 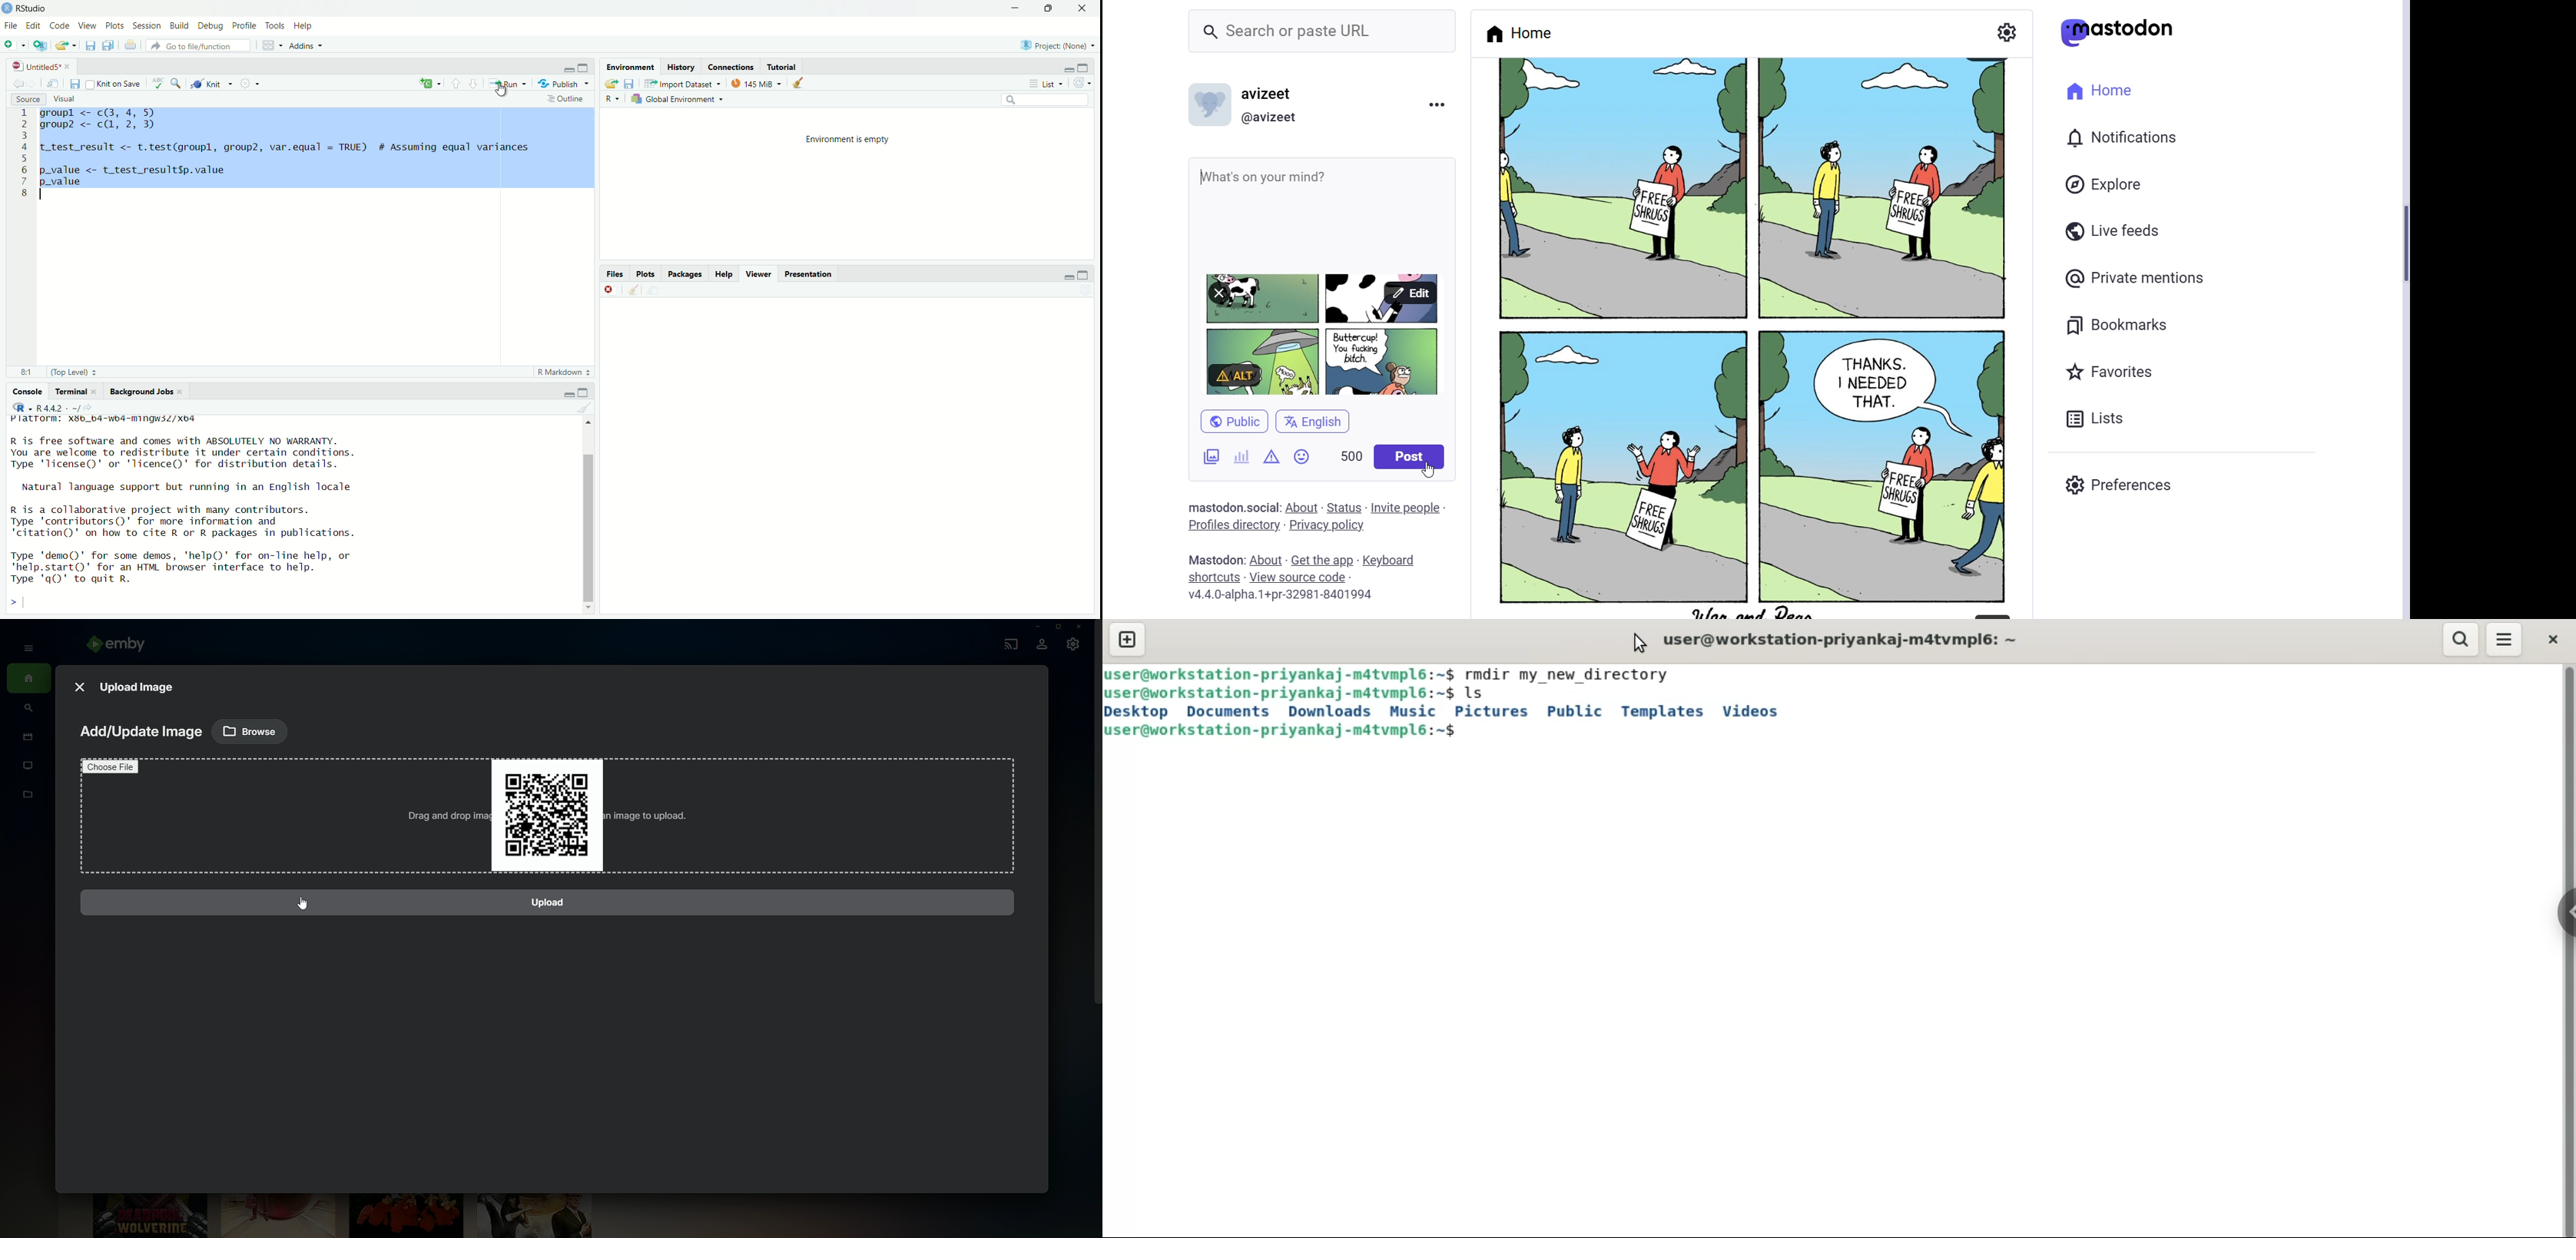 I want to click on downloads, so click(x=1325, y=711).